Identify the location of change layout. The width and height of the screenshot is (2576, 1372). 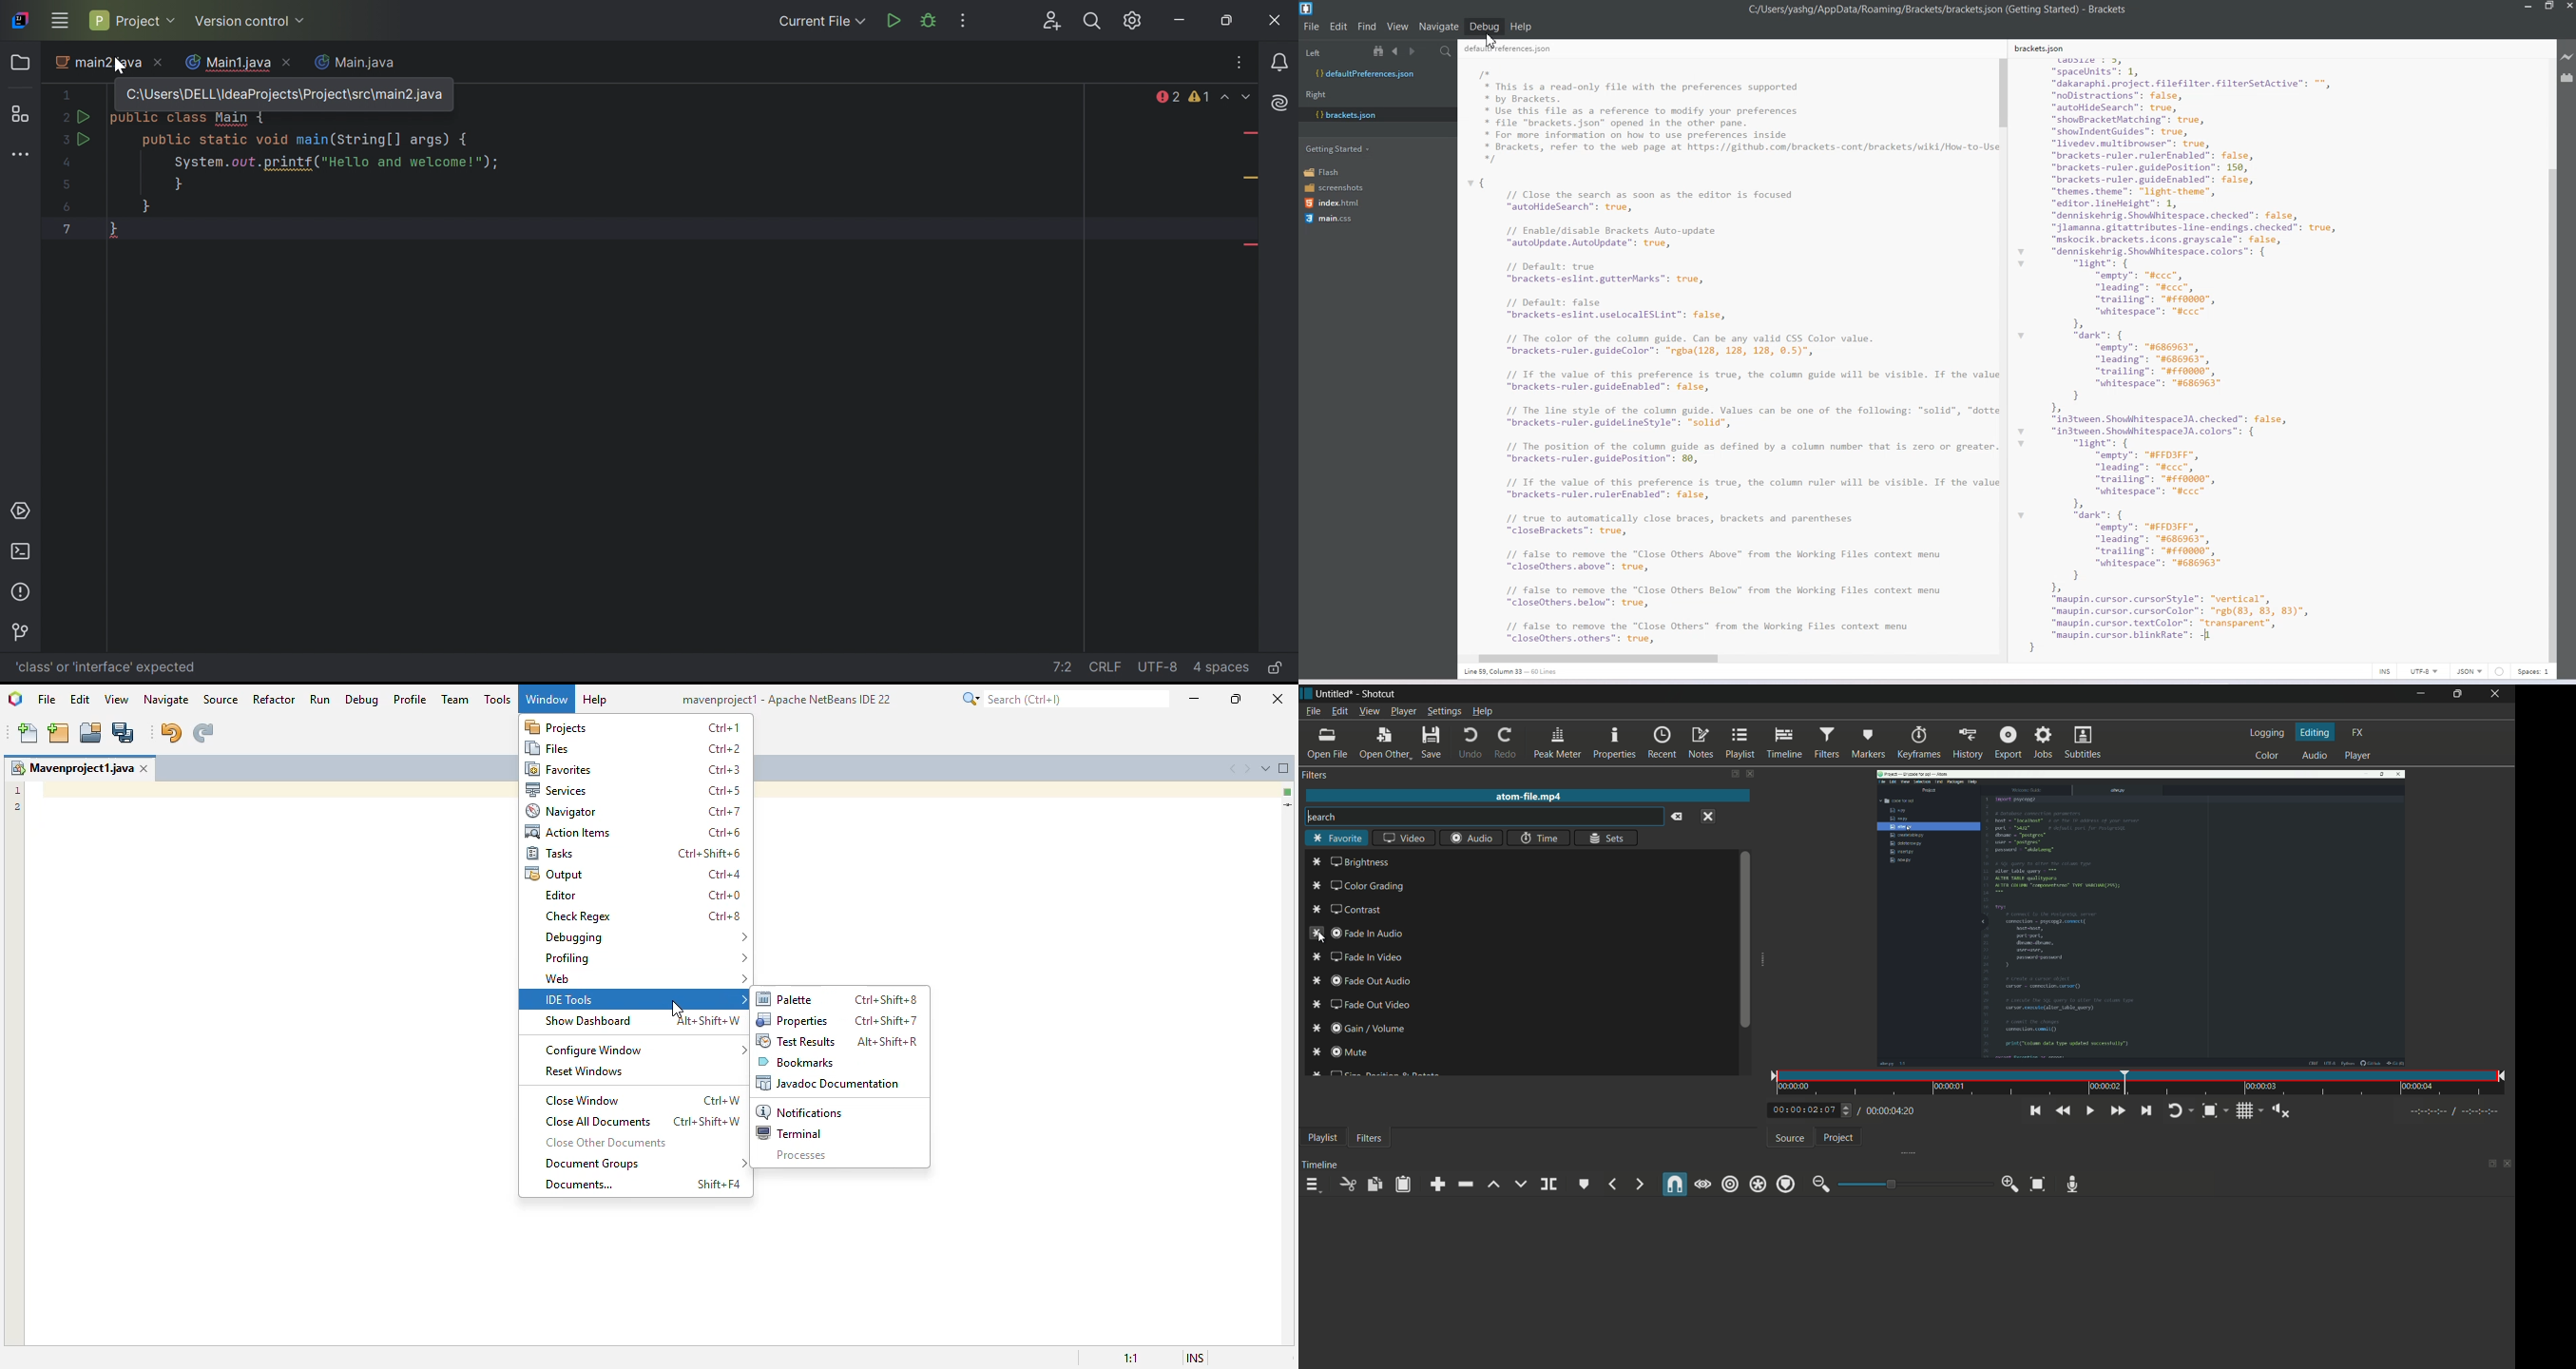
(1734, 774).